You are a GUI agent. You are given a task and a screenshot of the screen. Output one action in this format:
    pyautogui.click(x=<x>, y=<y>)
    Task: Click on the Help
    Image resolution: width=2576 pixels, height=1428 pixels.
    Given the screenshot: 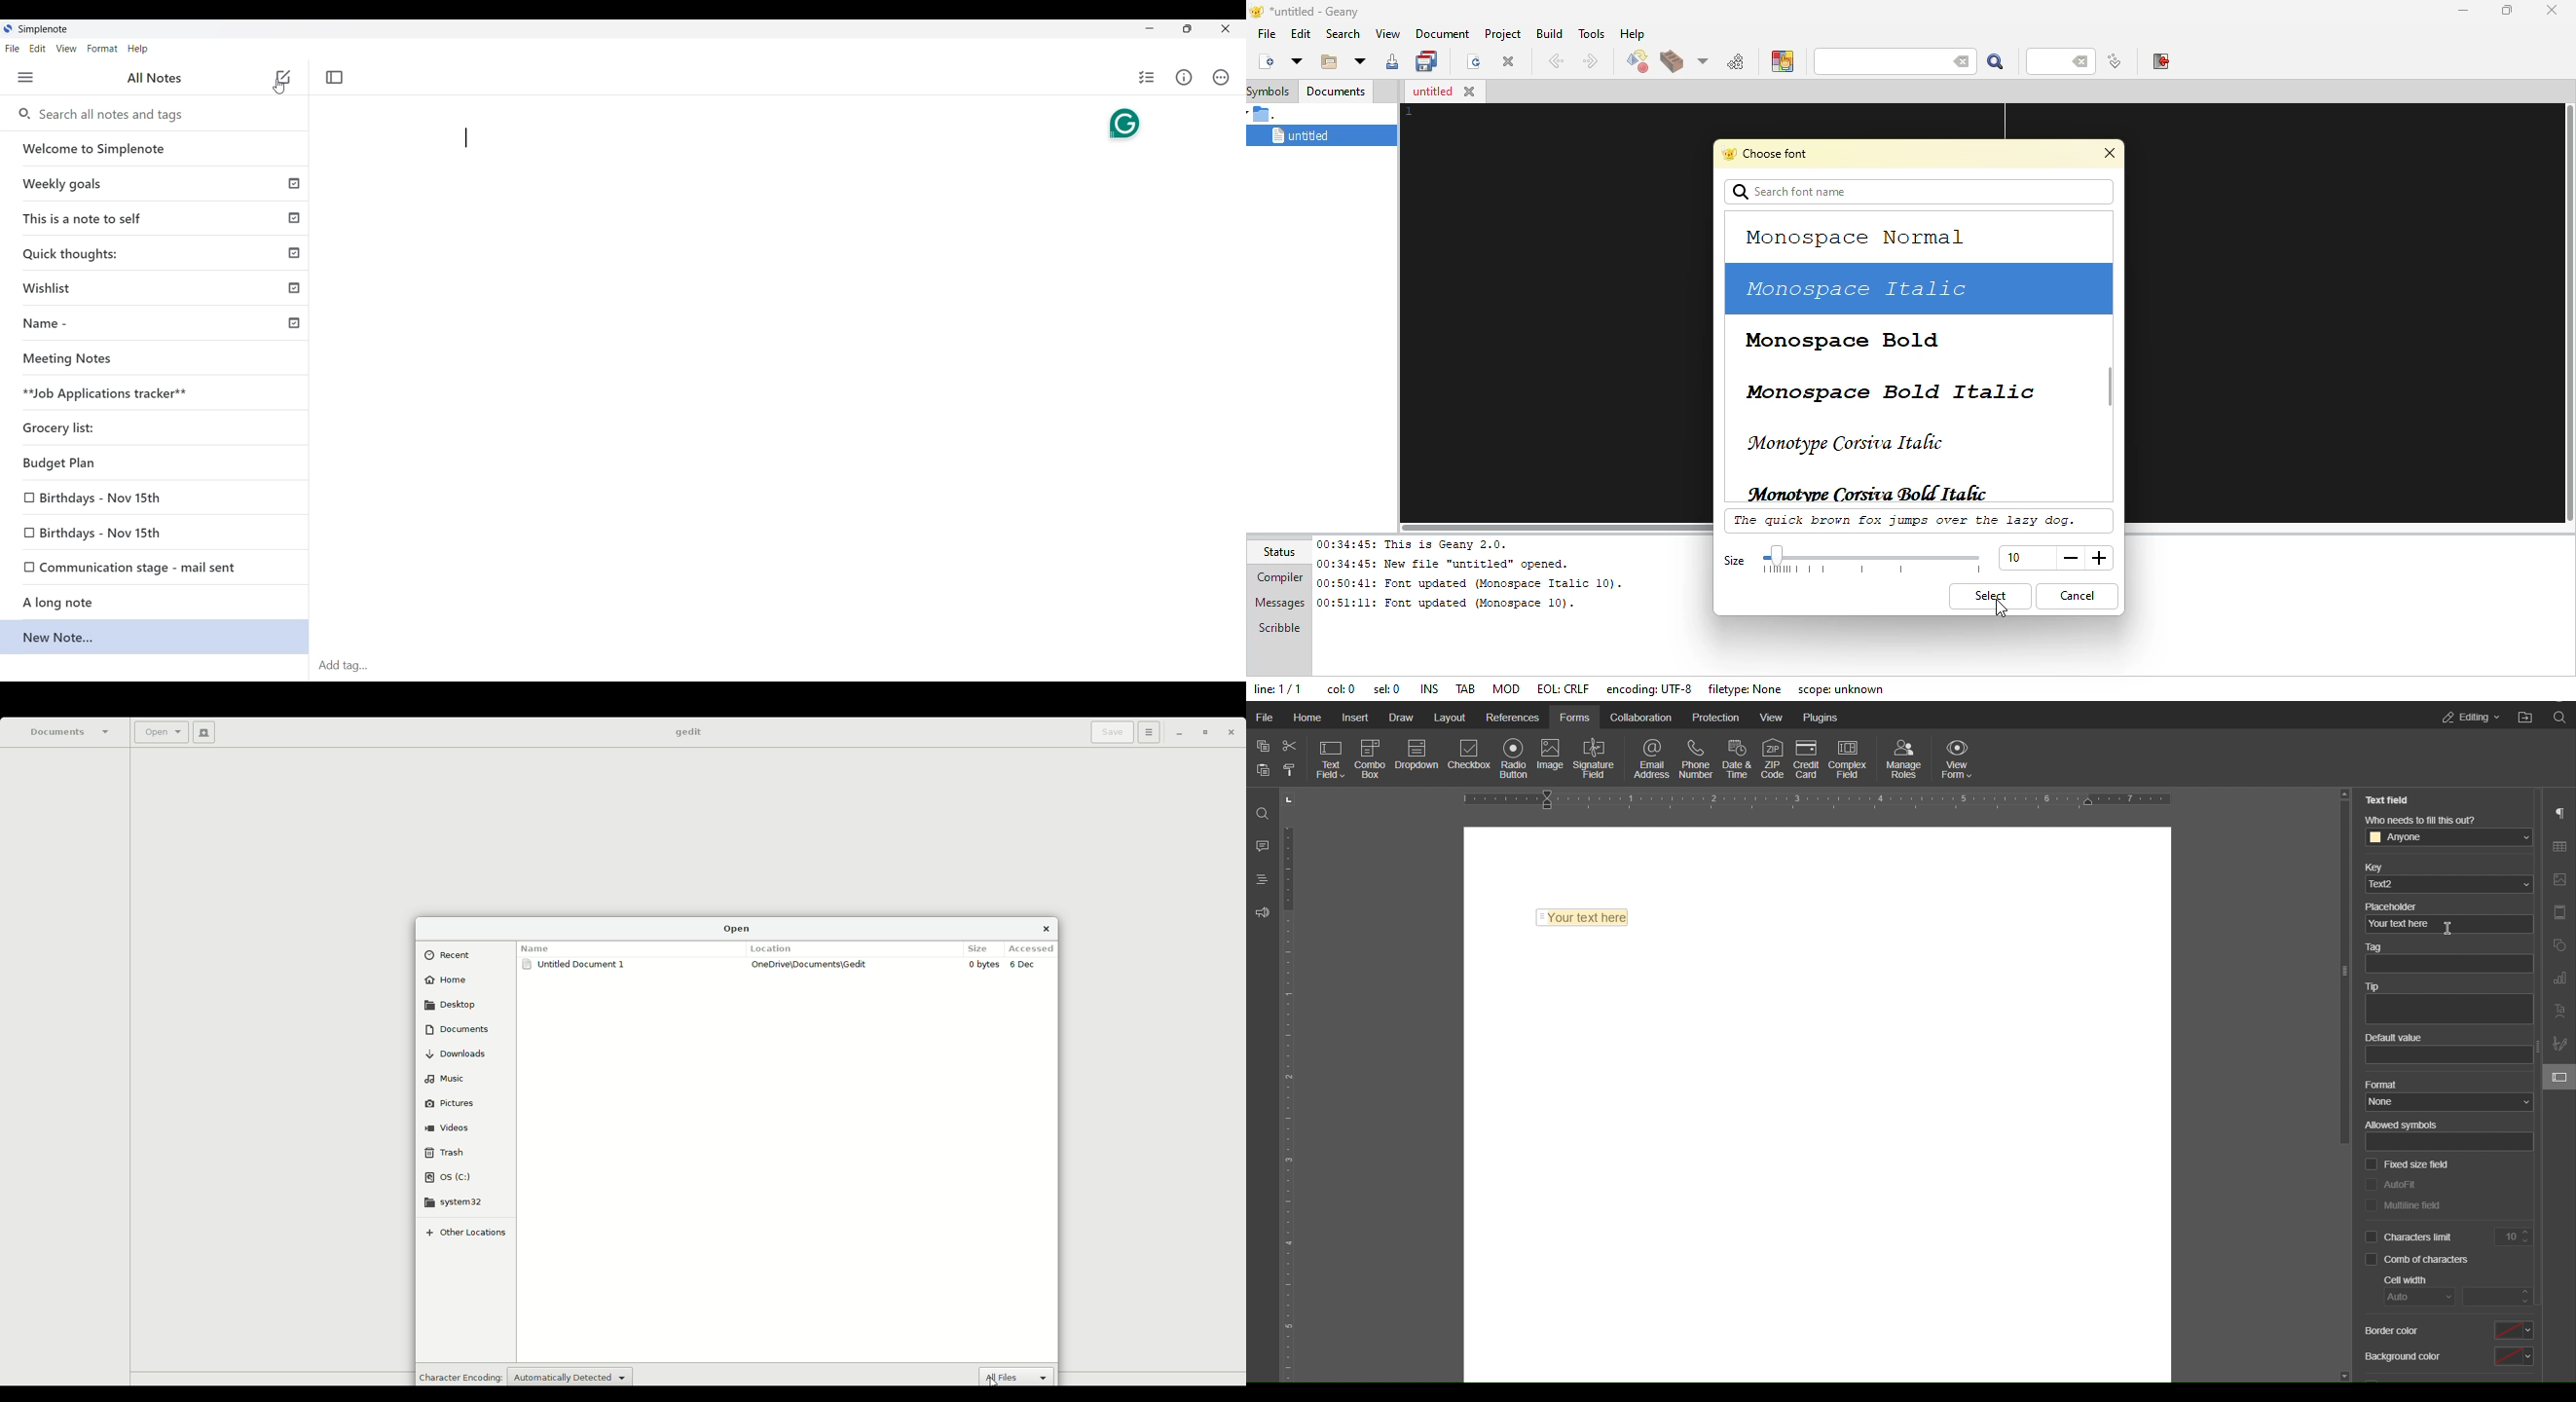 What is the action you would take?
    pyautogui.click(x=138, y=49)
    